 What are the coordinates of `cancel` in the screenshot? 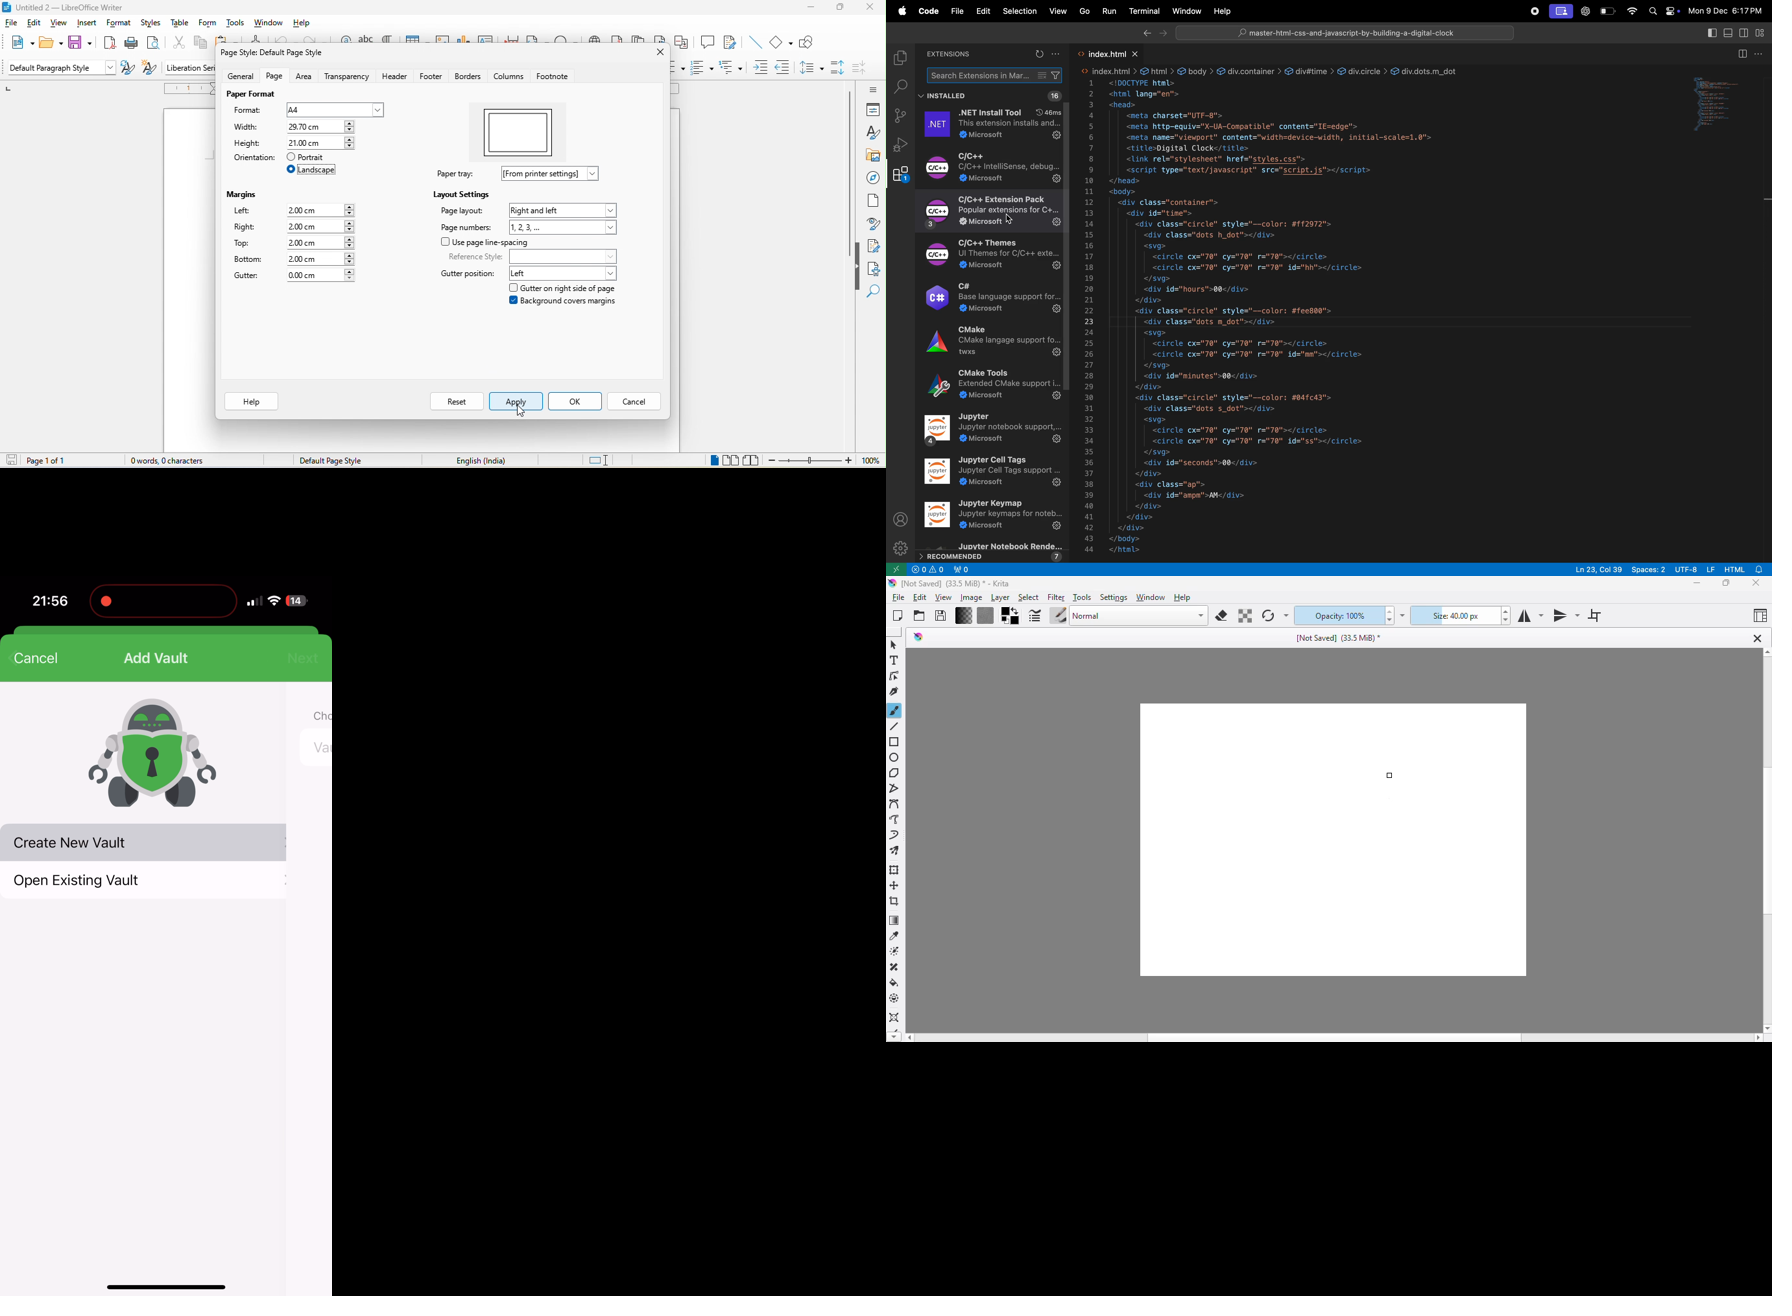 It's located at (637, 403).